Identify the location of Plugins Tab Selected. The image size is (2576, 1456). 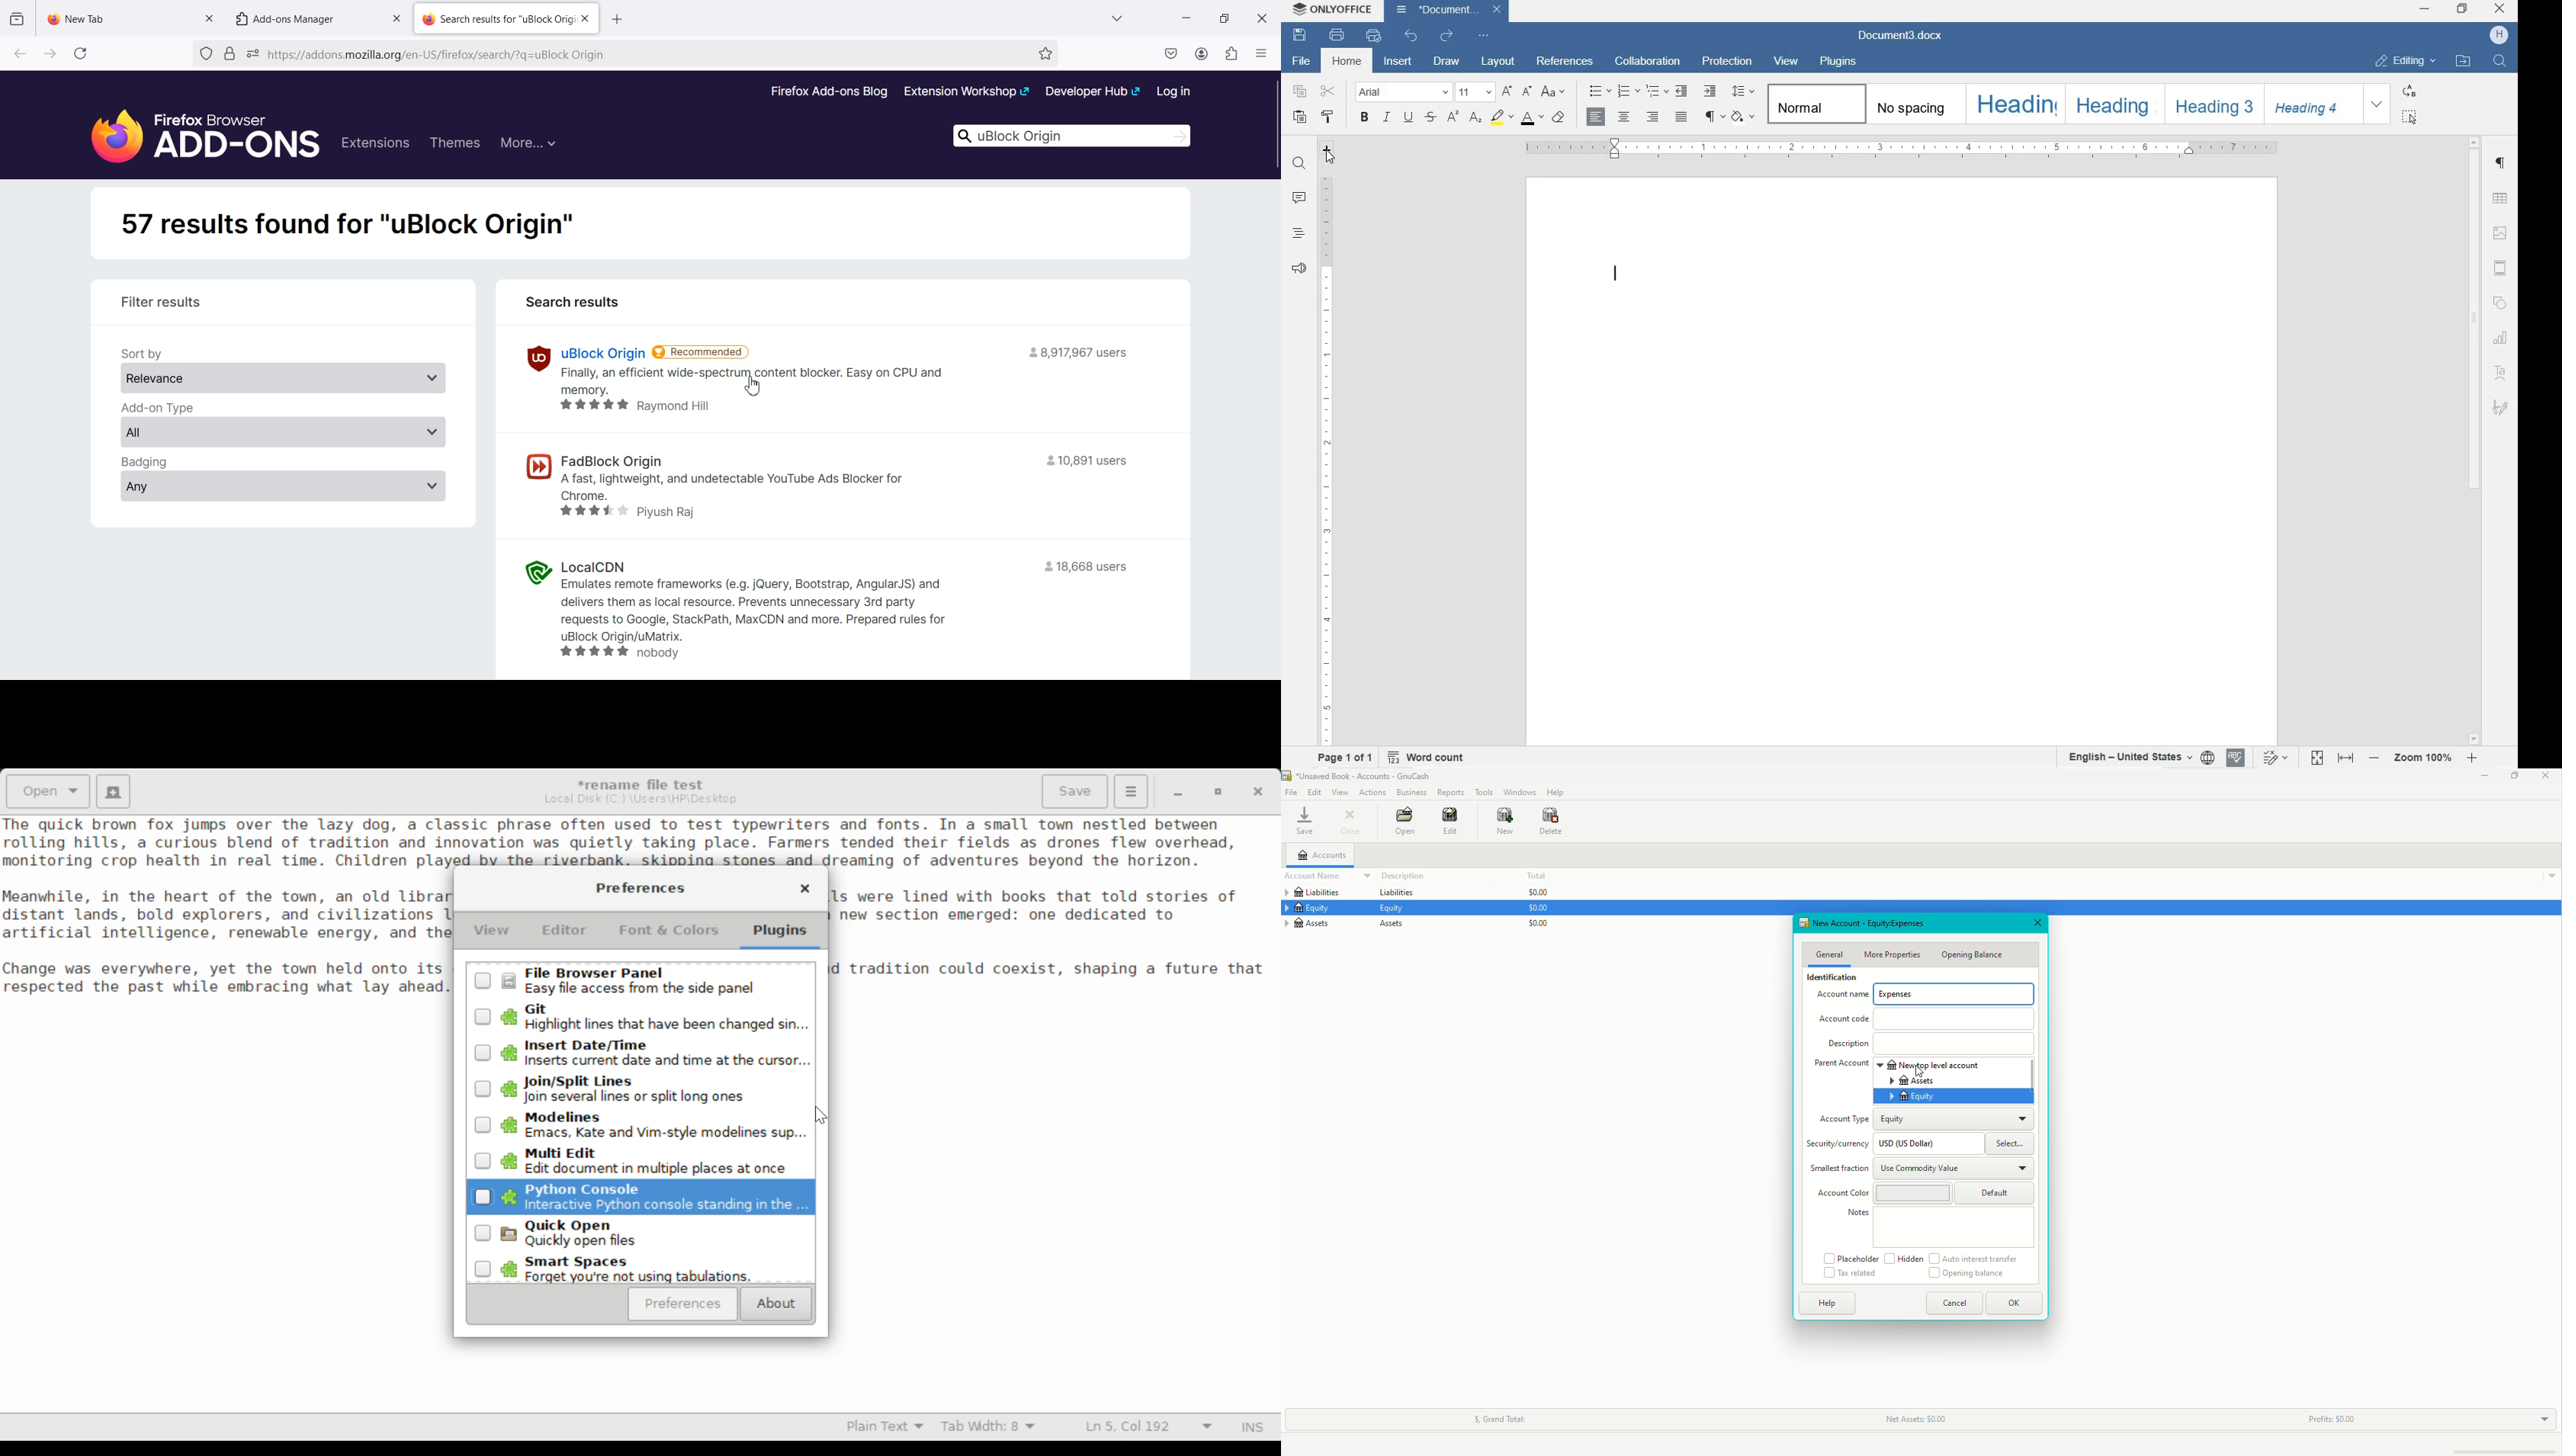
(783, 935).